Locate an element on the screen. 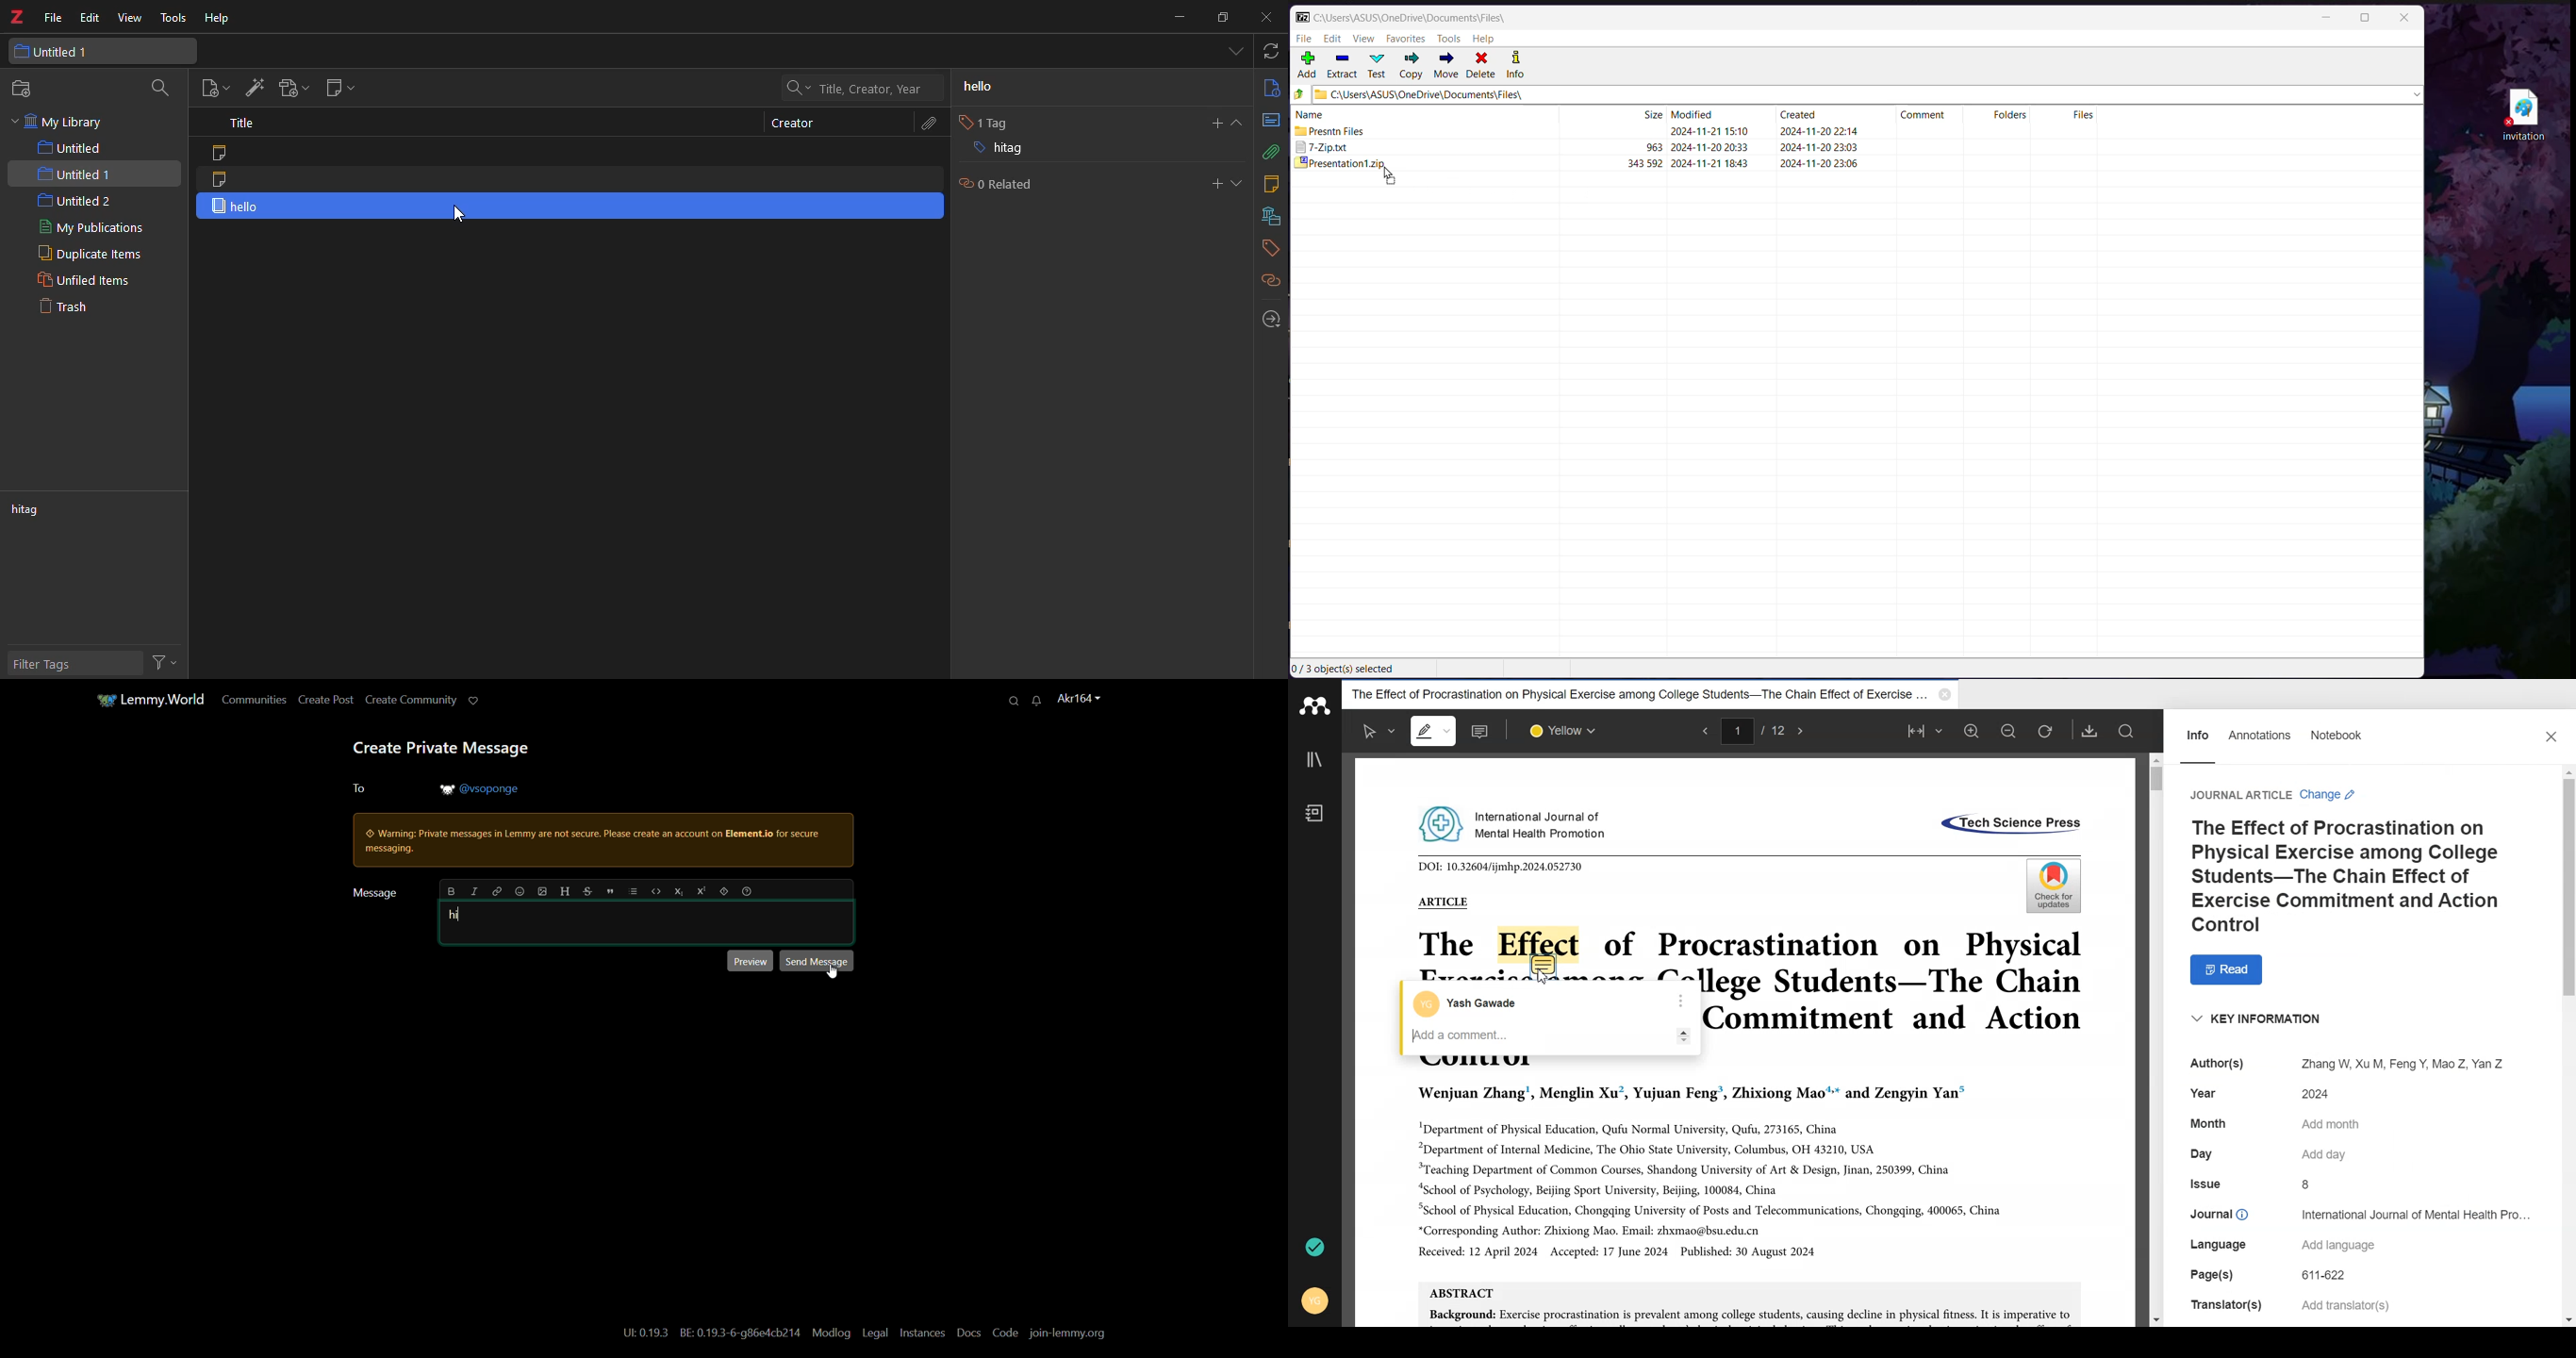  actions is located at coordinates (164, 660).